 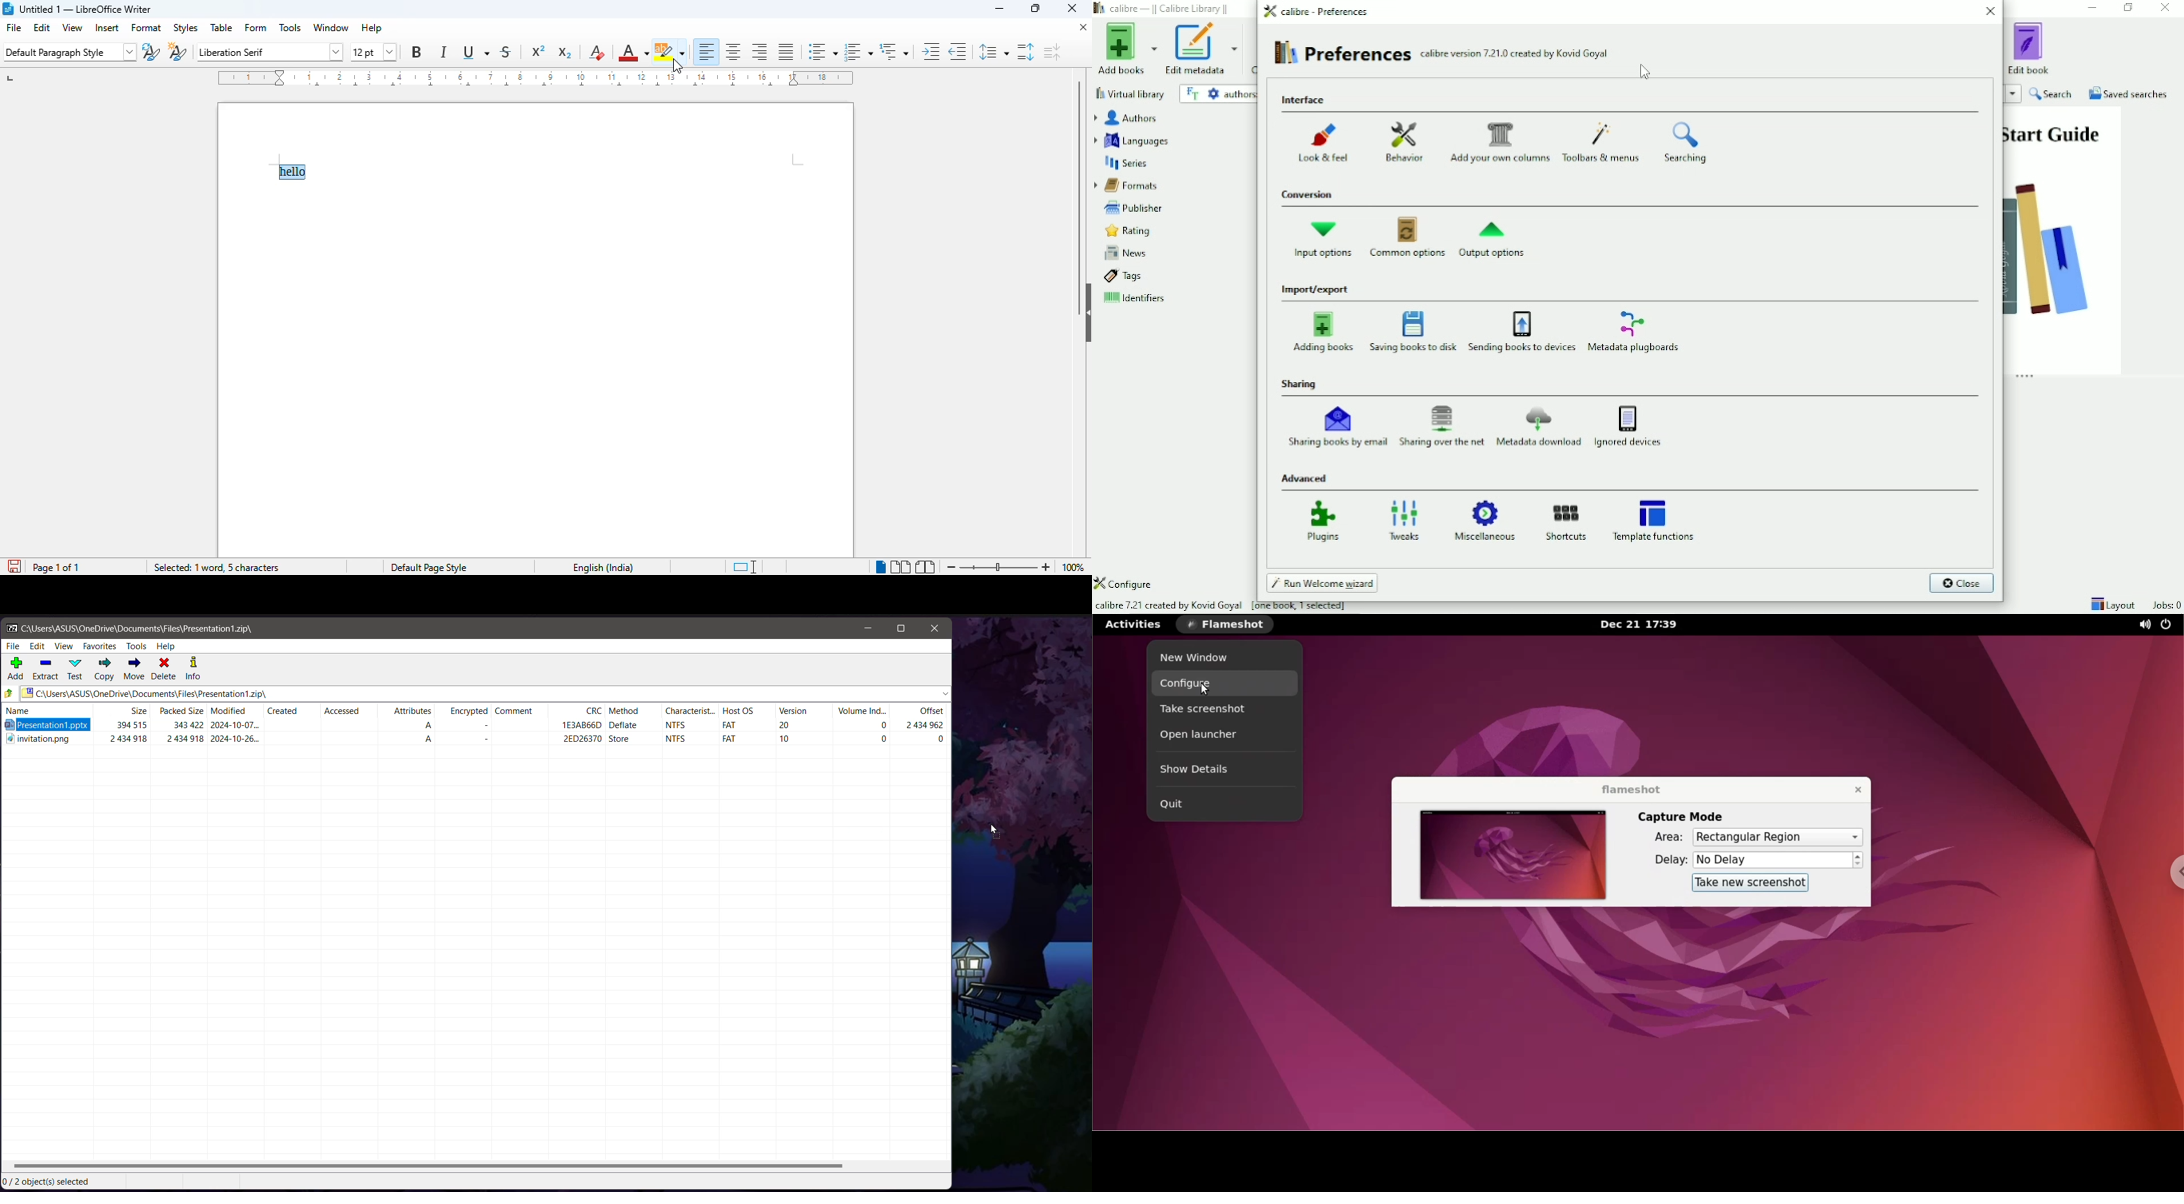 What do you see at coordinates (1169, 299) in the screenshot?
I see `Identifiers` at bounding box center [1169, 299].